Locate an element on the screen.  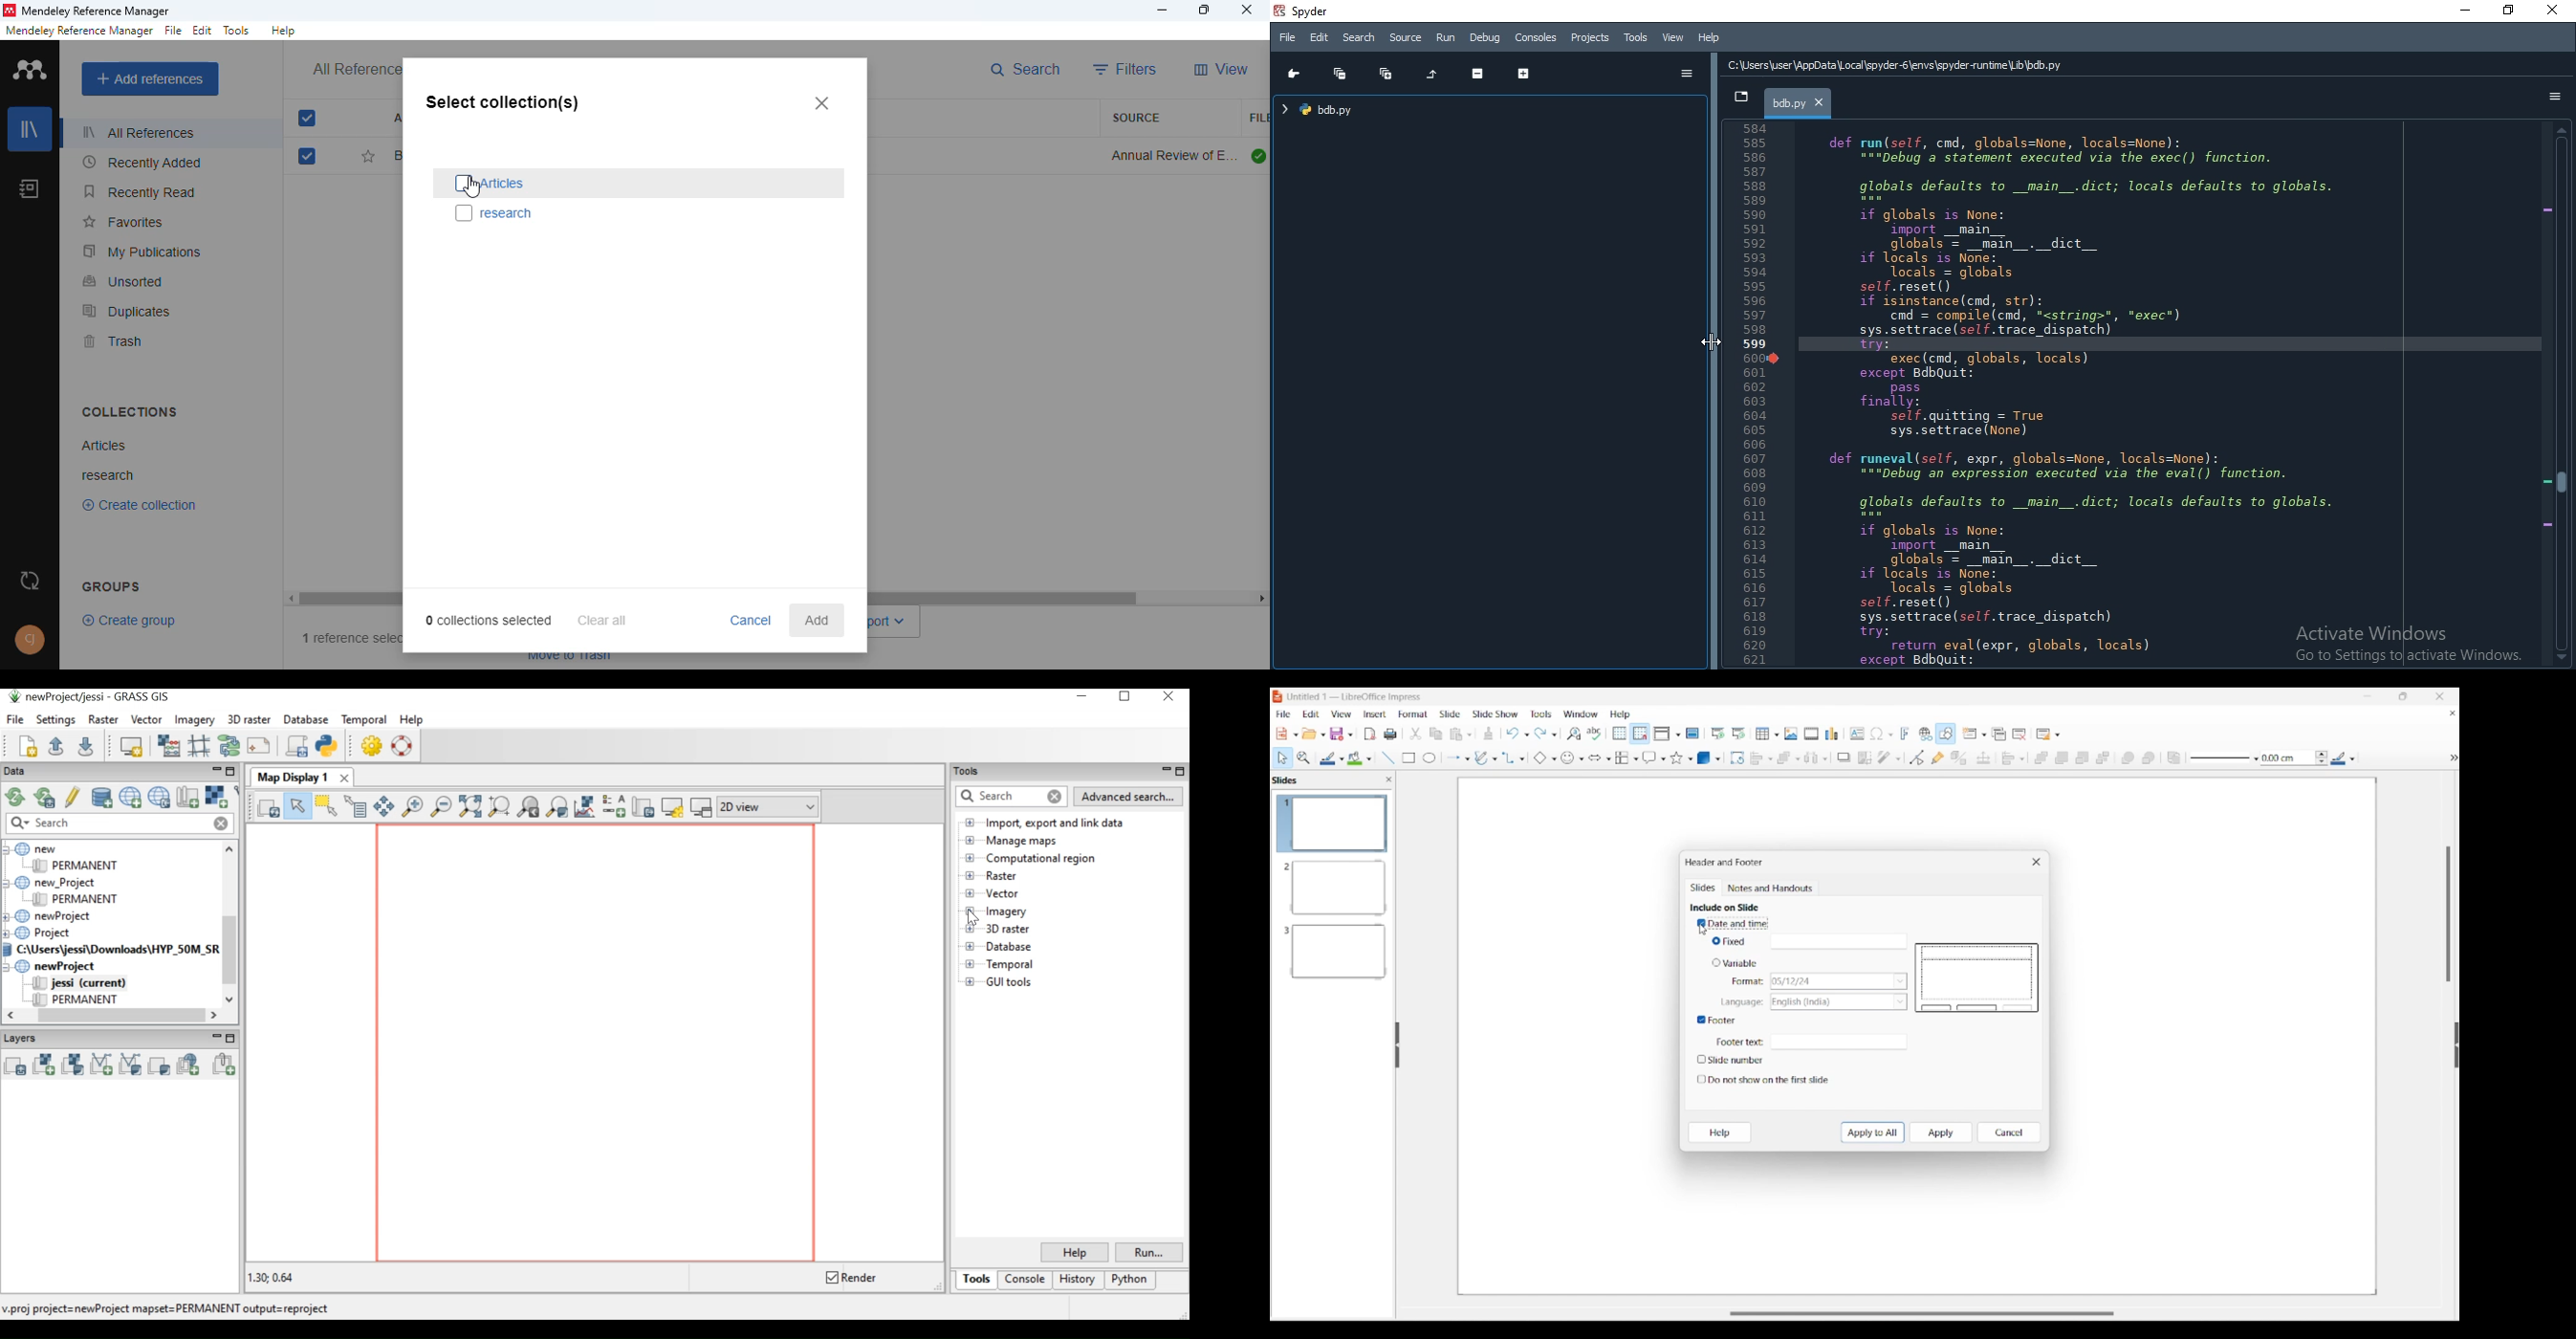
Indicates Footer text box is located at coordinates (1740, 1043).